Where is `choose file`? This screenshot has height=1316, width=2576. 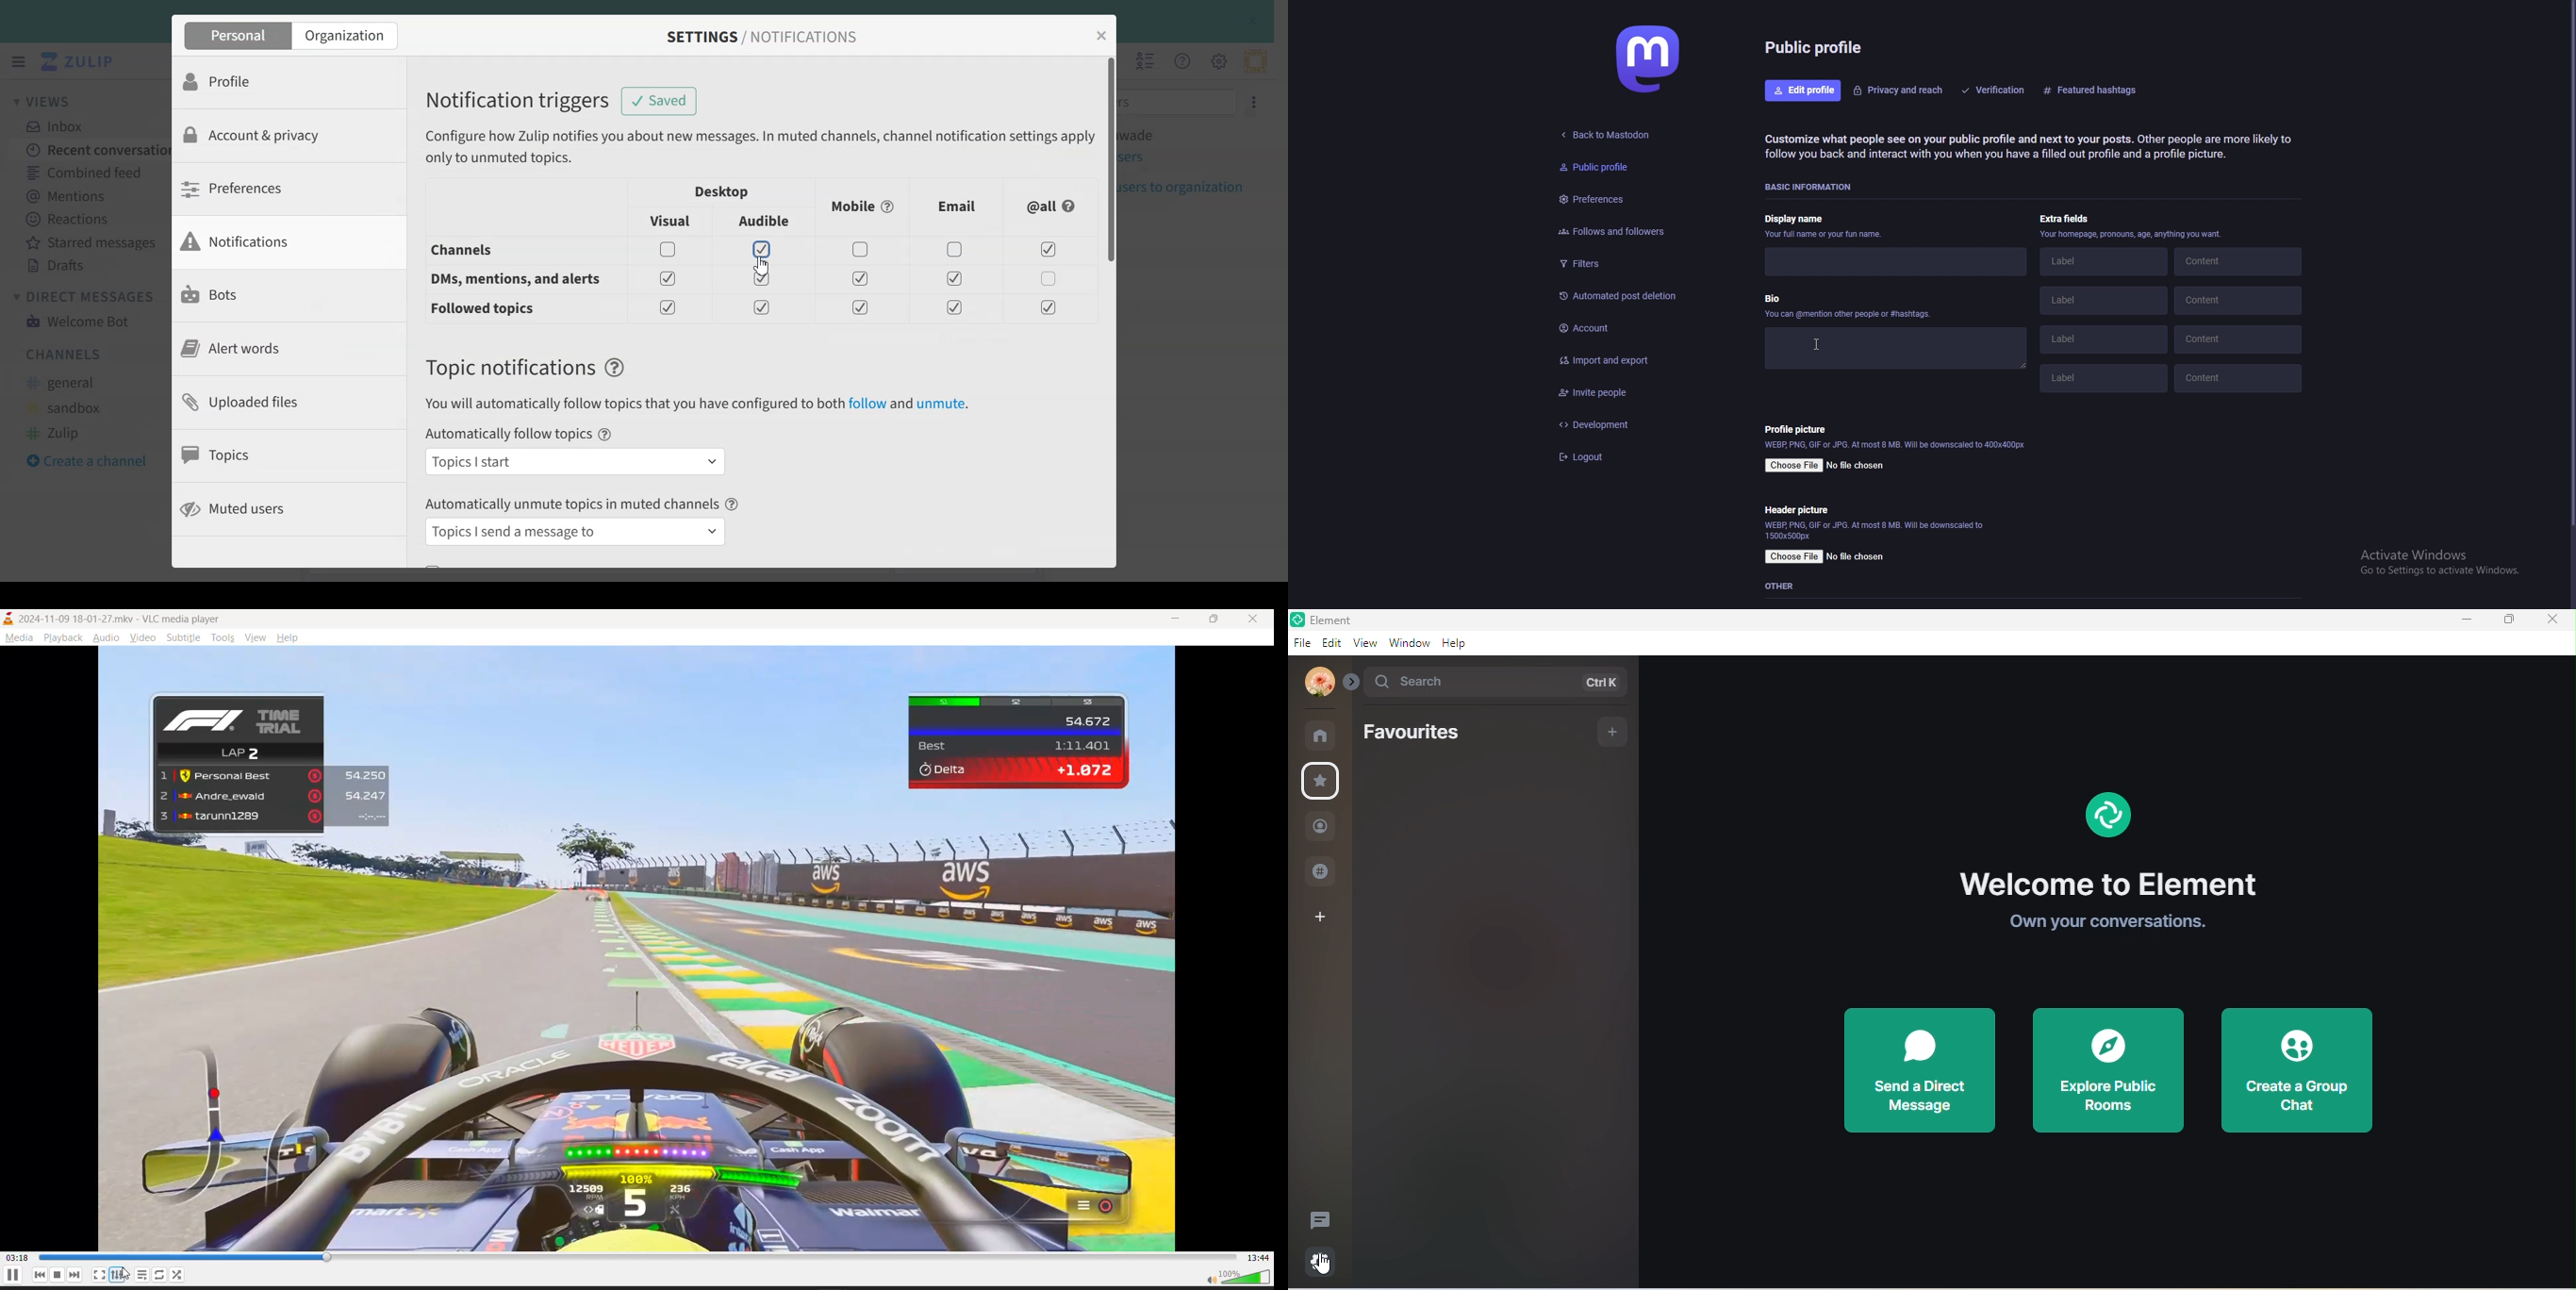 choose file is located at coordinates (1796, 557).